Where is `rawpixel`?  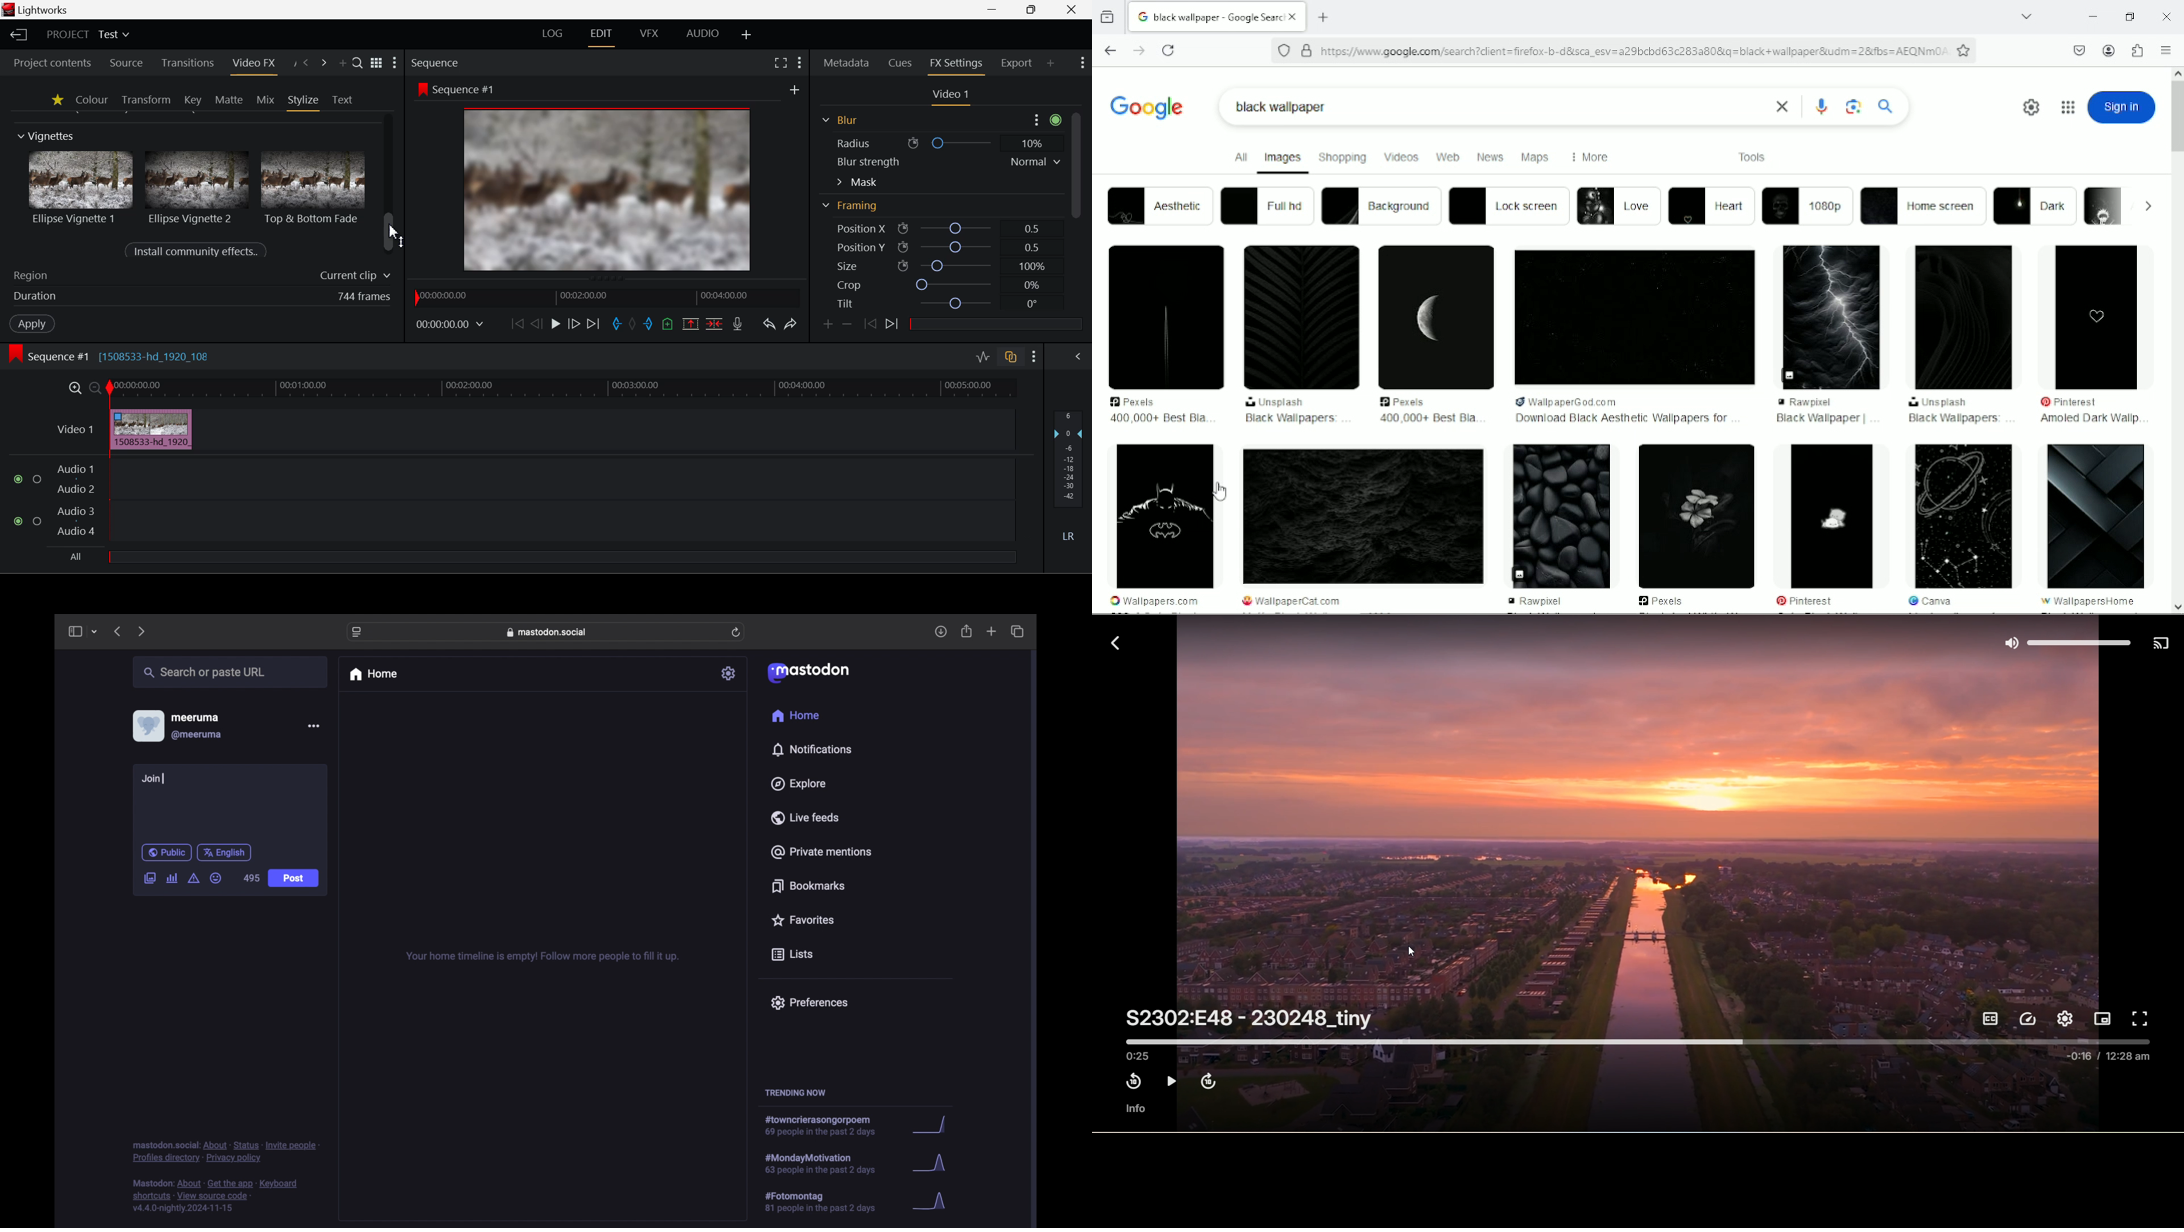 rawpixel is located at coordinates (1541, 602).